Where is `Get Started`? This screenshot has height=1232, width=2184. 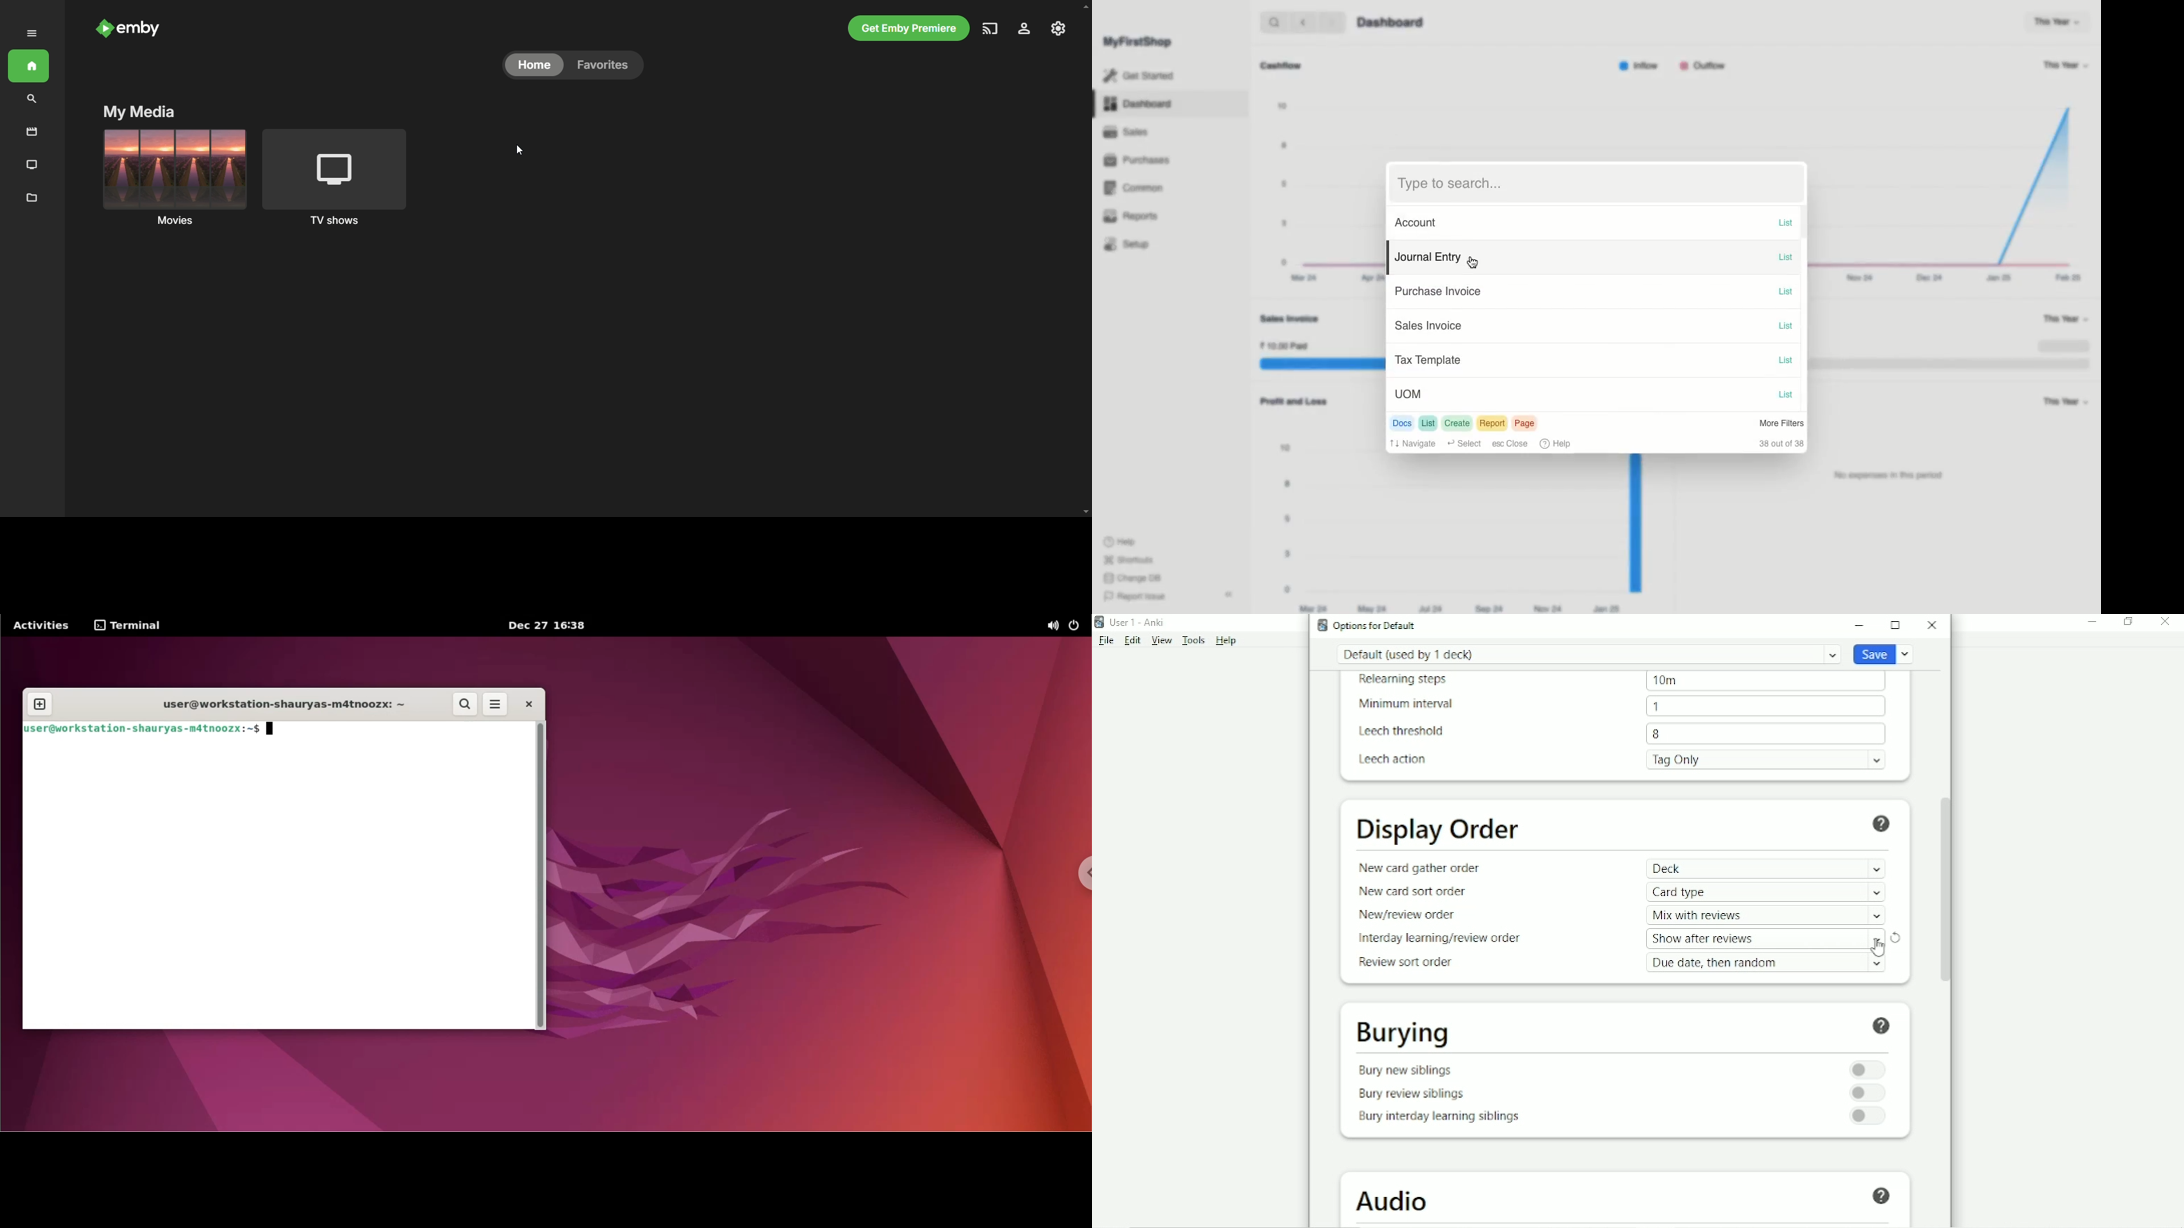 Get Started is located at coordinates (1140, 76).